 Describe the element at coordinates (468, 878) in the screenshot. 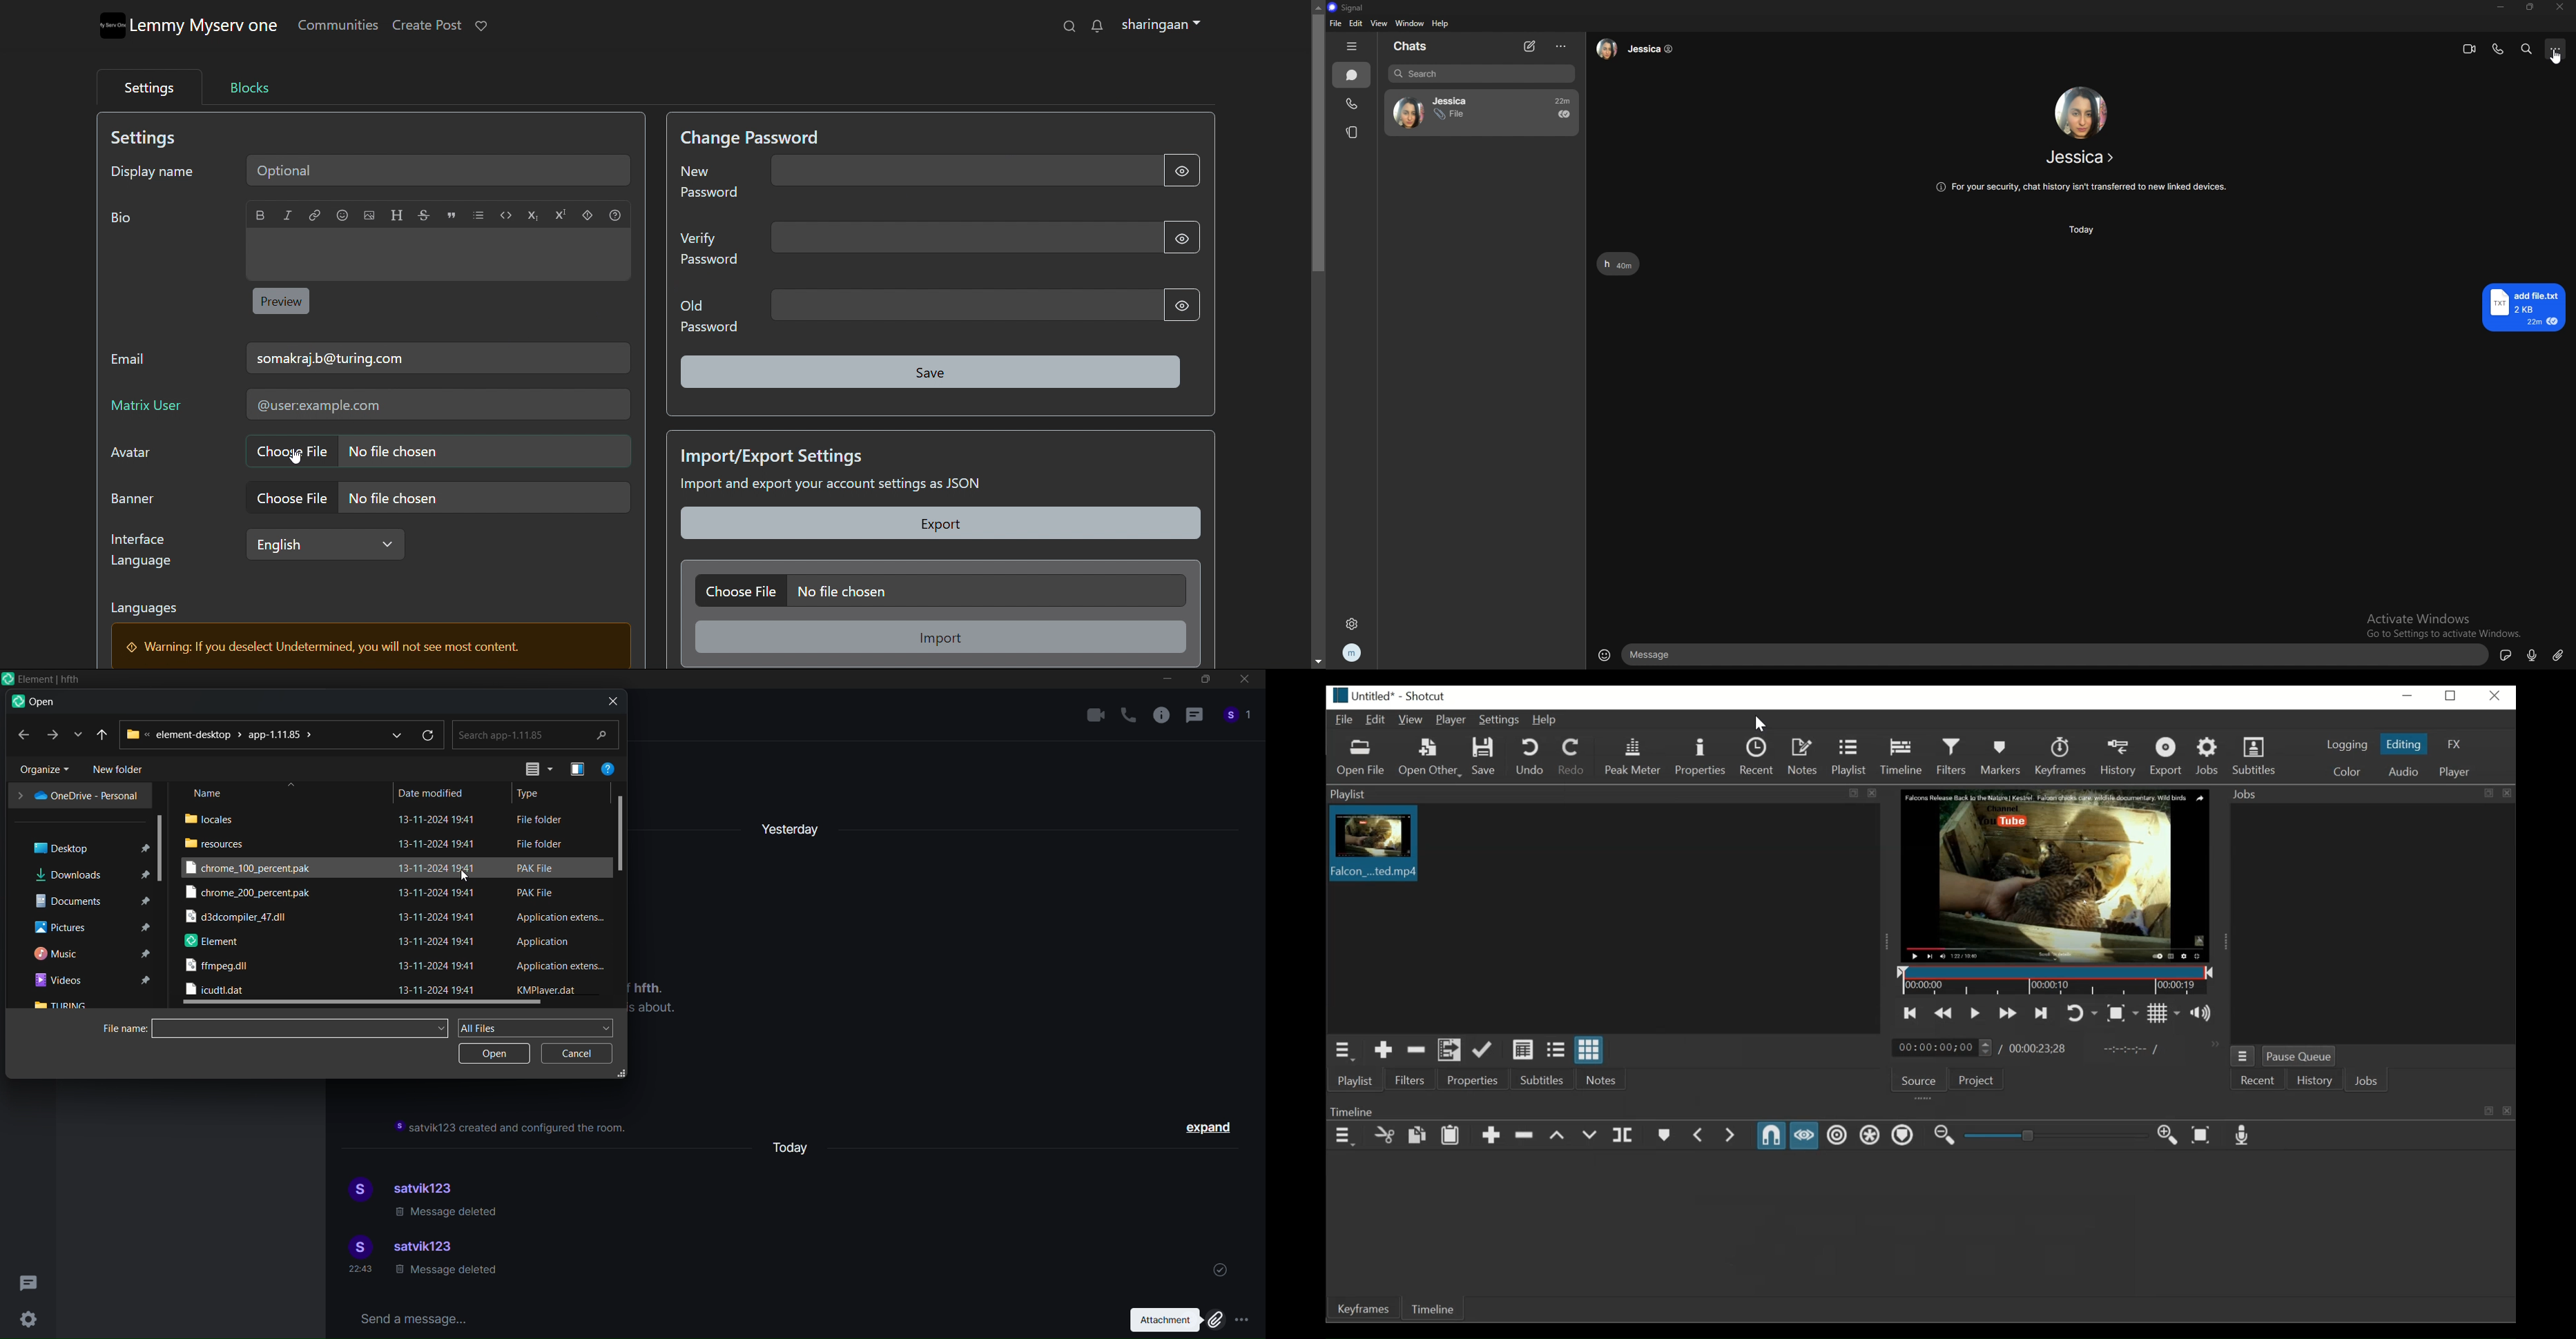

I see `Cursor` at that location.